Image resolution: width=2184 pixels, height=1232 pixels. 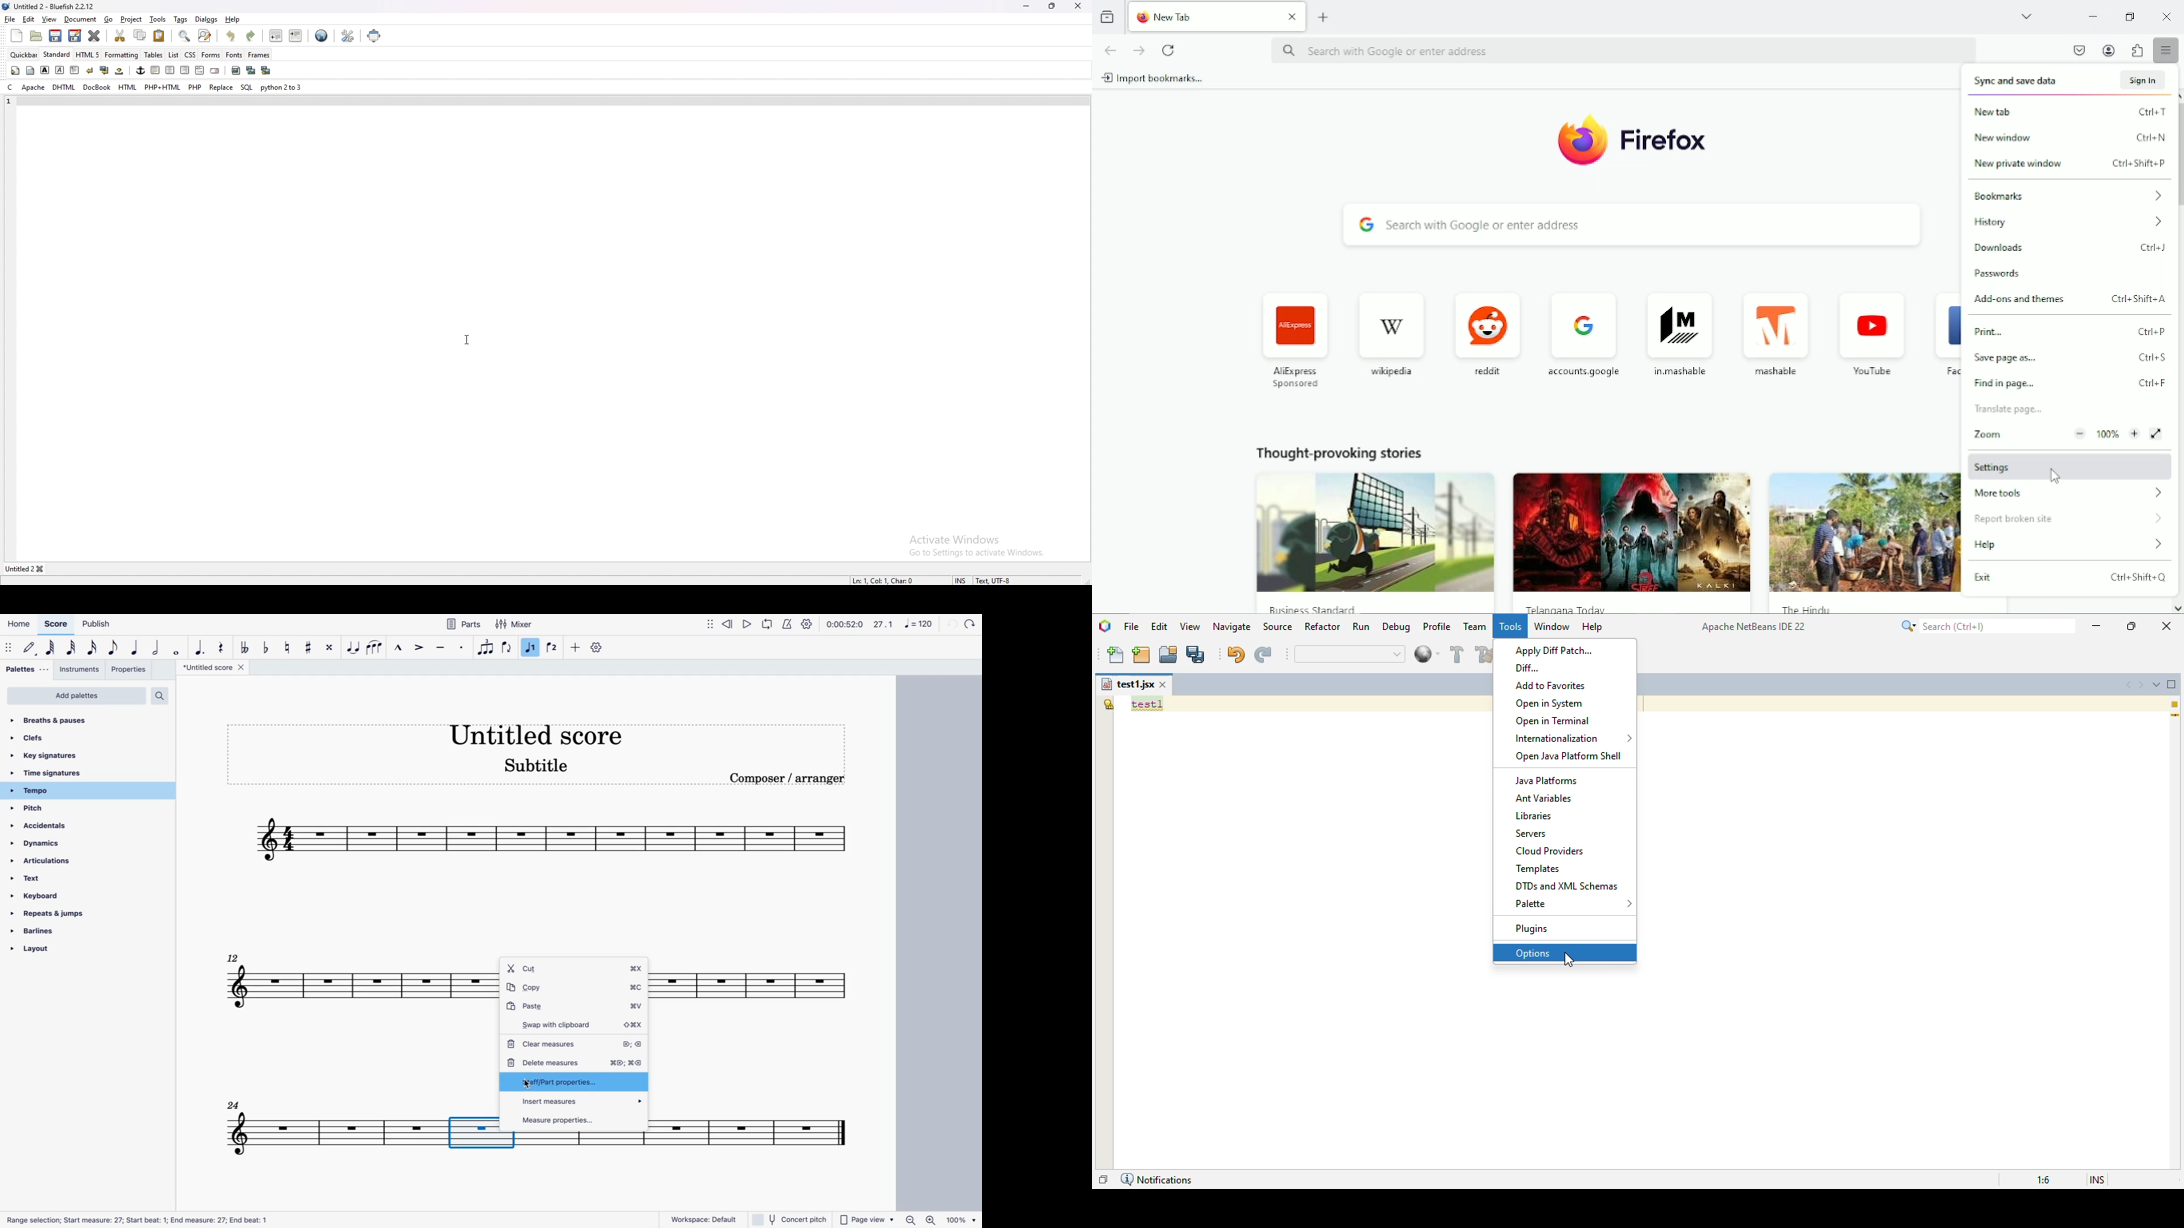 What do you see at coordinates (214, 71) in the screenshot?
I see `email` at bounding box center [214, 71].